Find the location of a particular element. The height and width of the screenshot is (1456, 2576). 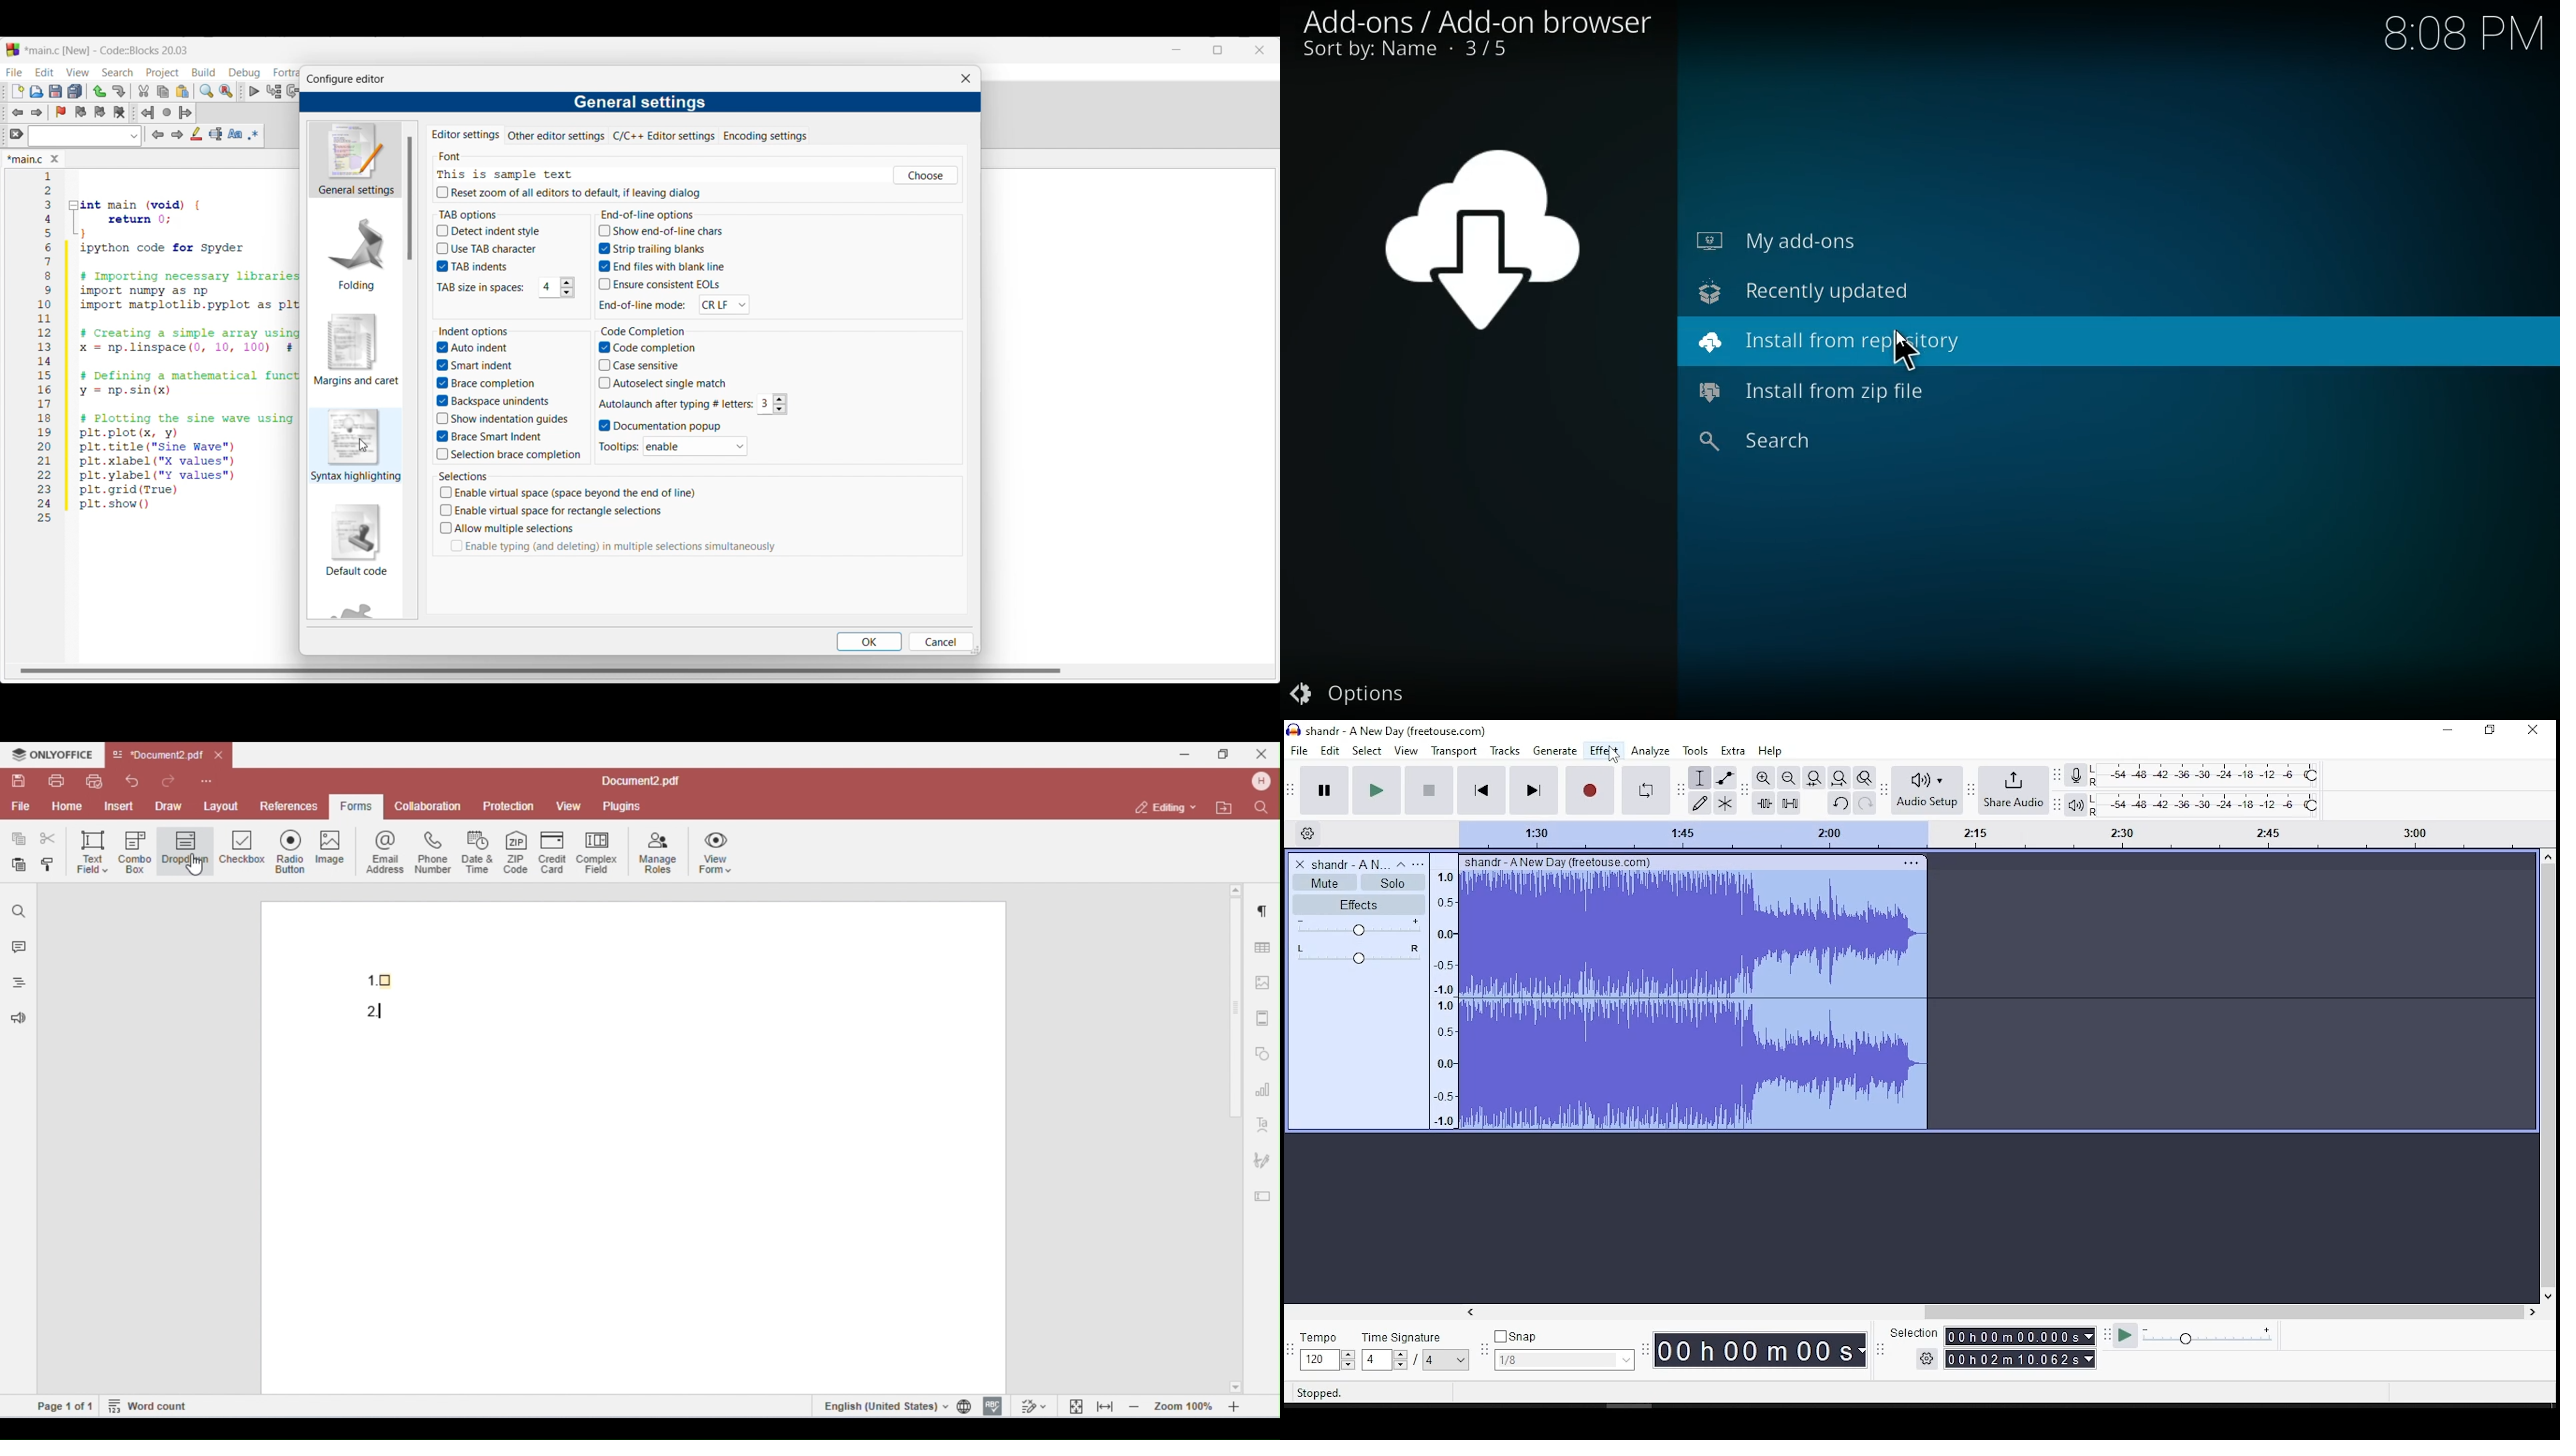

draw tool is located at coordinates (1701, 803).